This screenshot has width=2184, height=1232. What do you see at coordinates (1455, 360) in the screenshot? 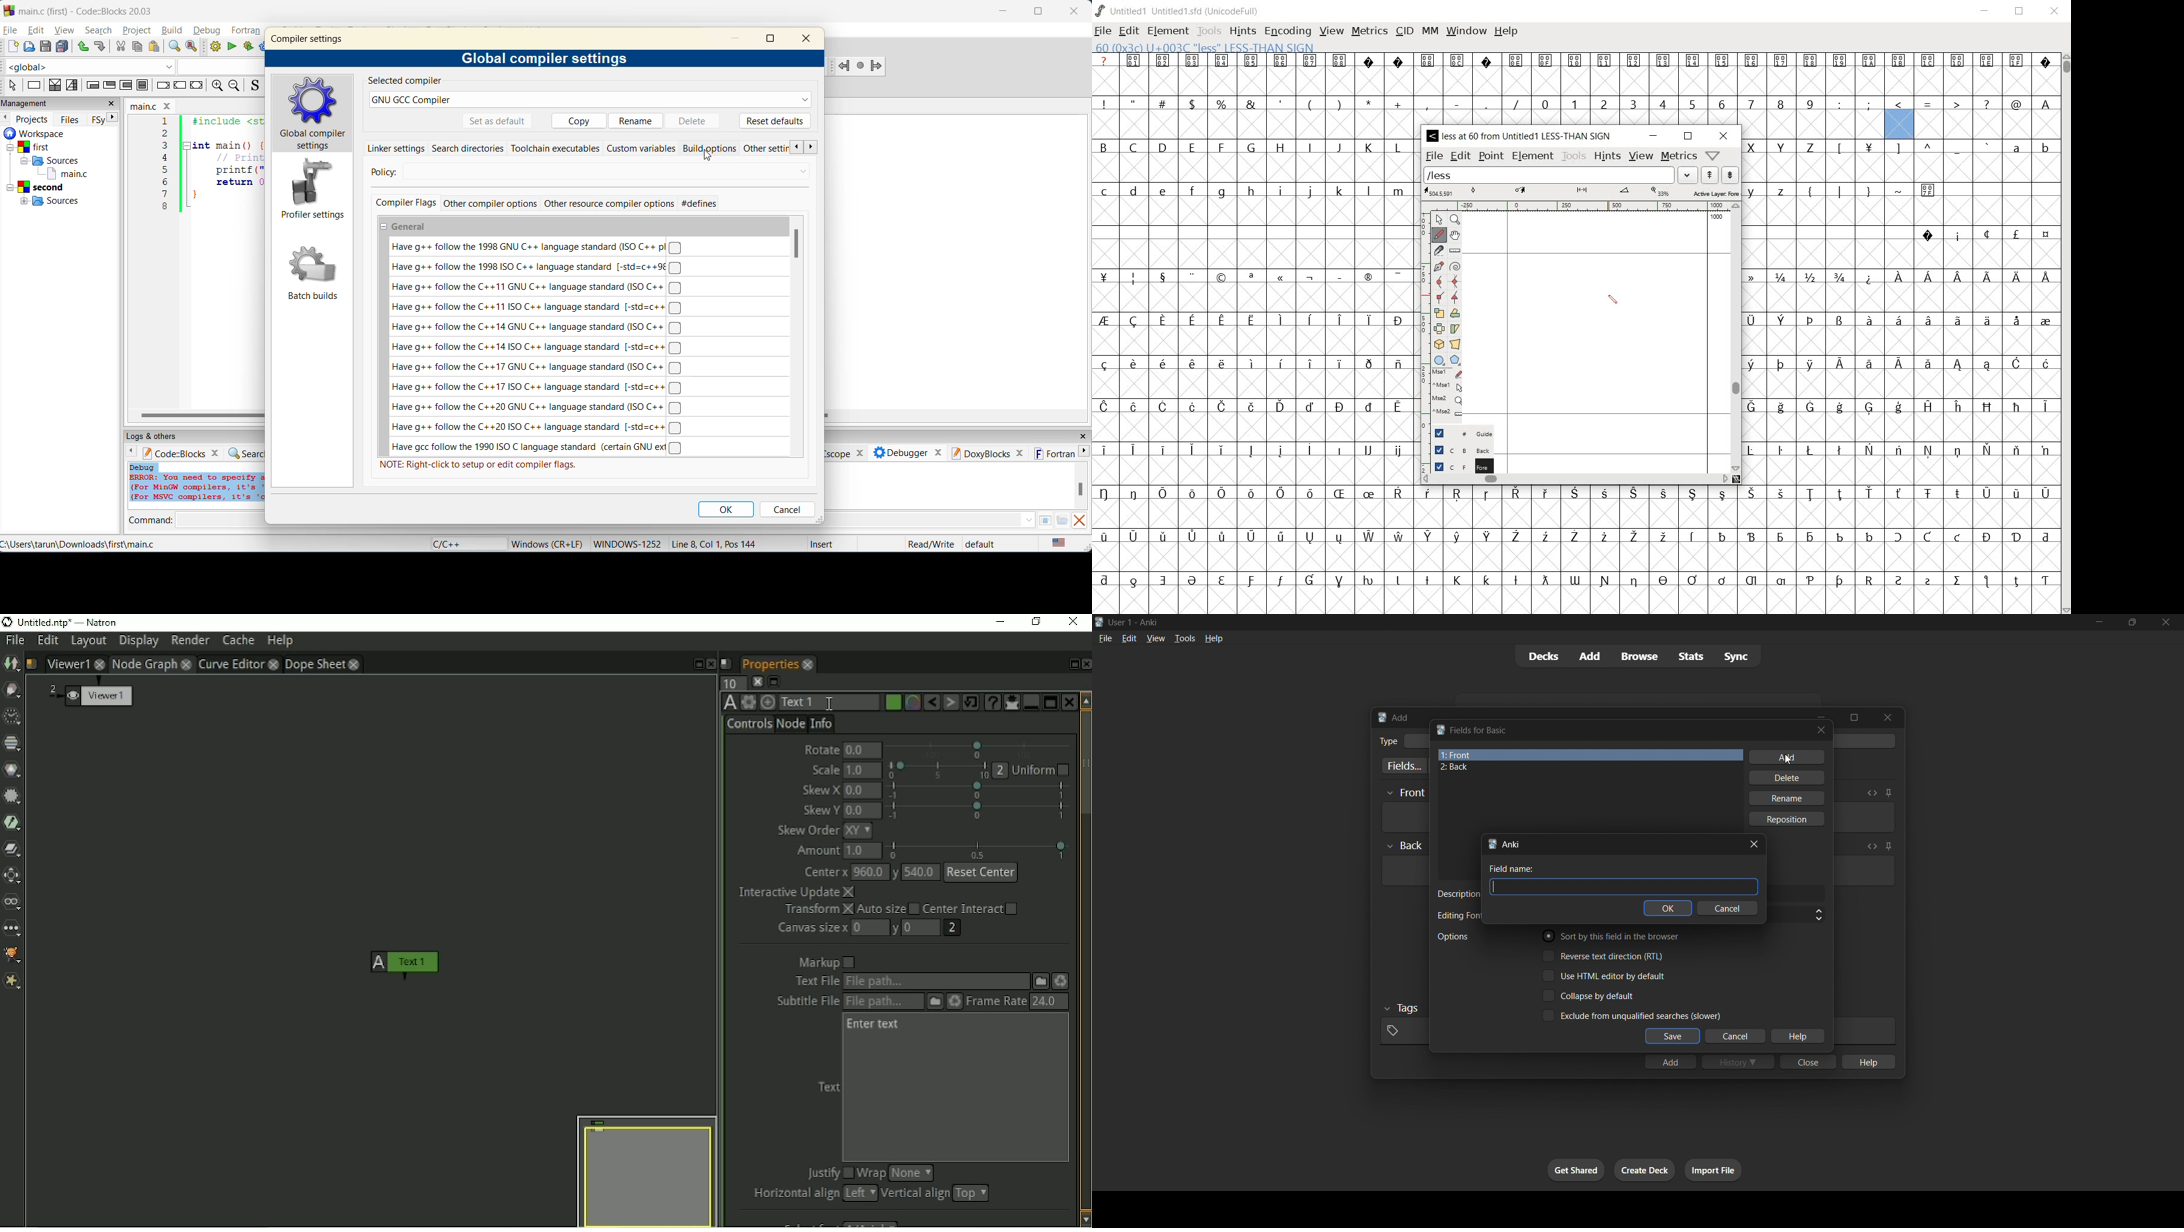
I see `polygon or star` at bounding box center [1455, 360].